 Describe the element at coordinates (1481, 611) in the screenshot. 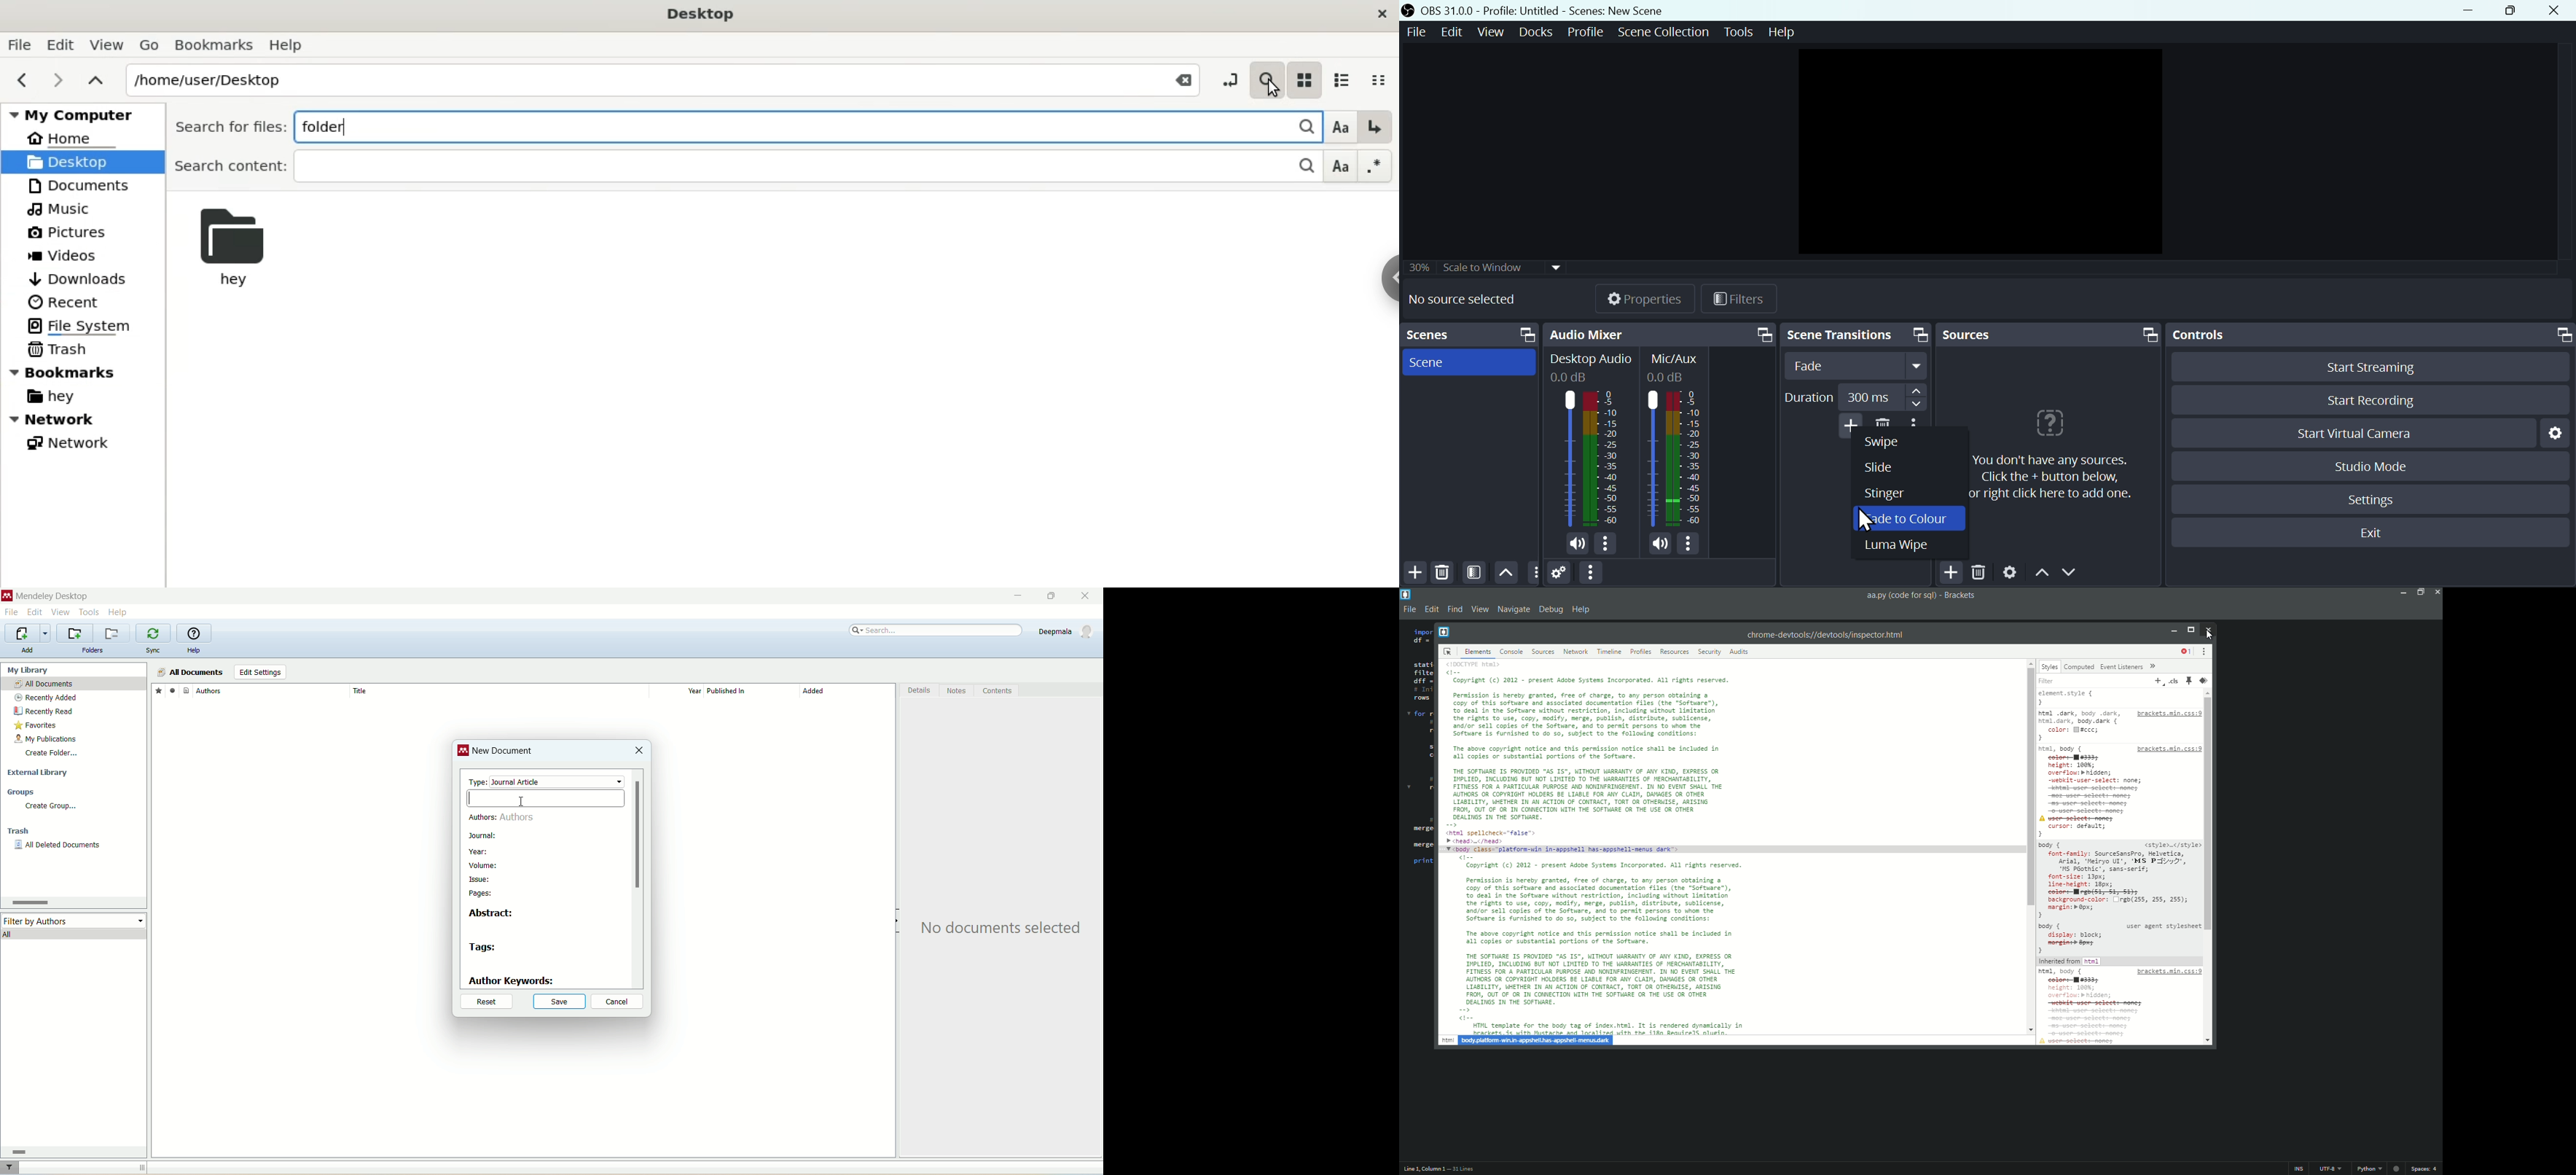

I see `view ` at that location.